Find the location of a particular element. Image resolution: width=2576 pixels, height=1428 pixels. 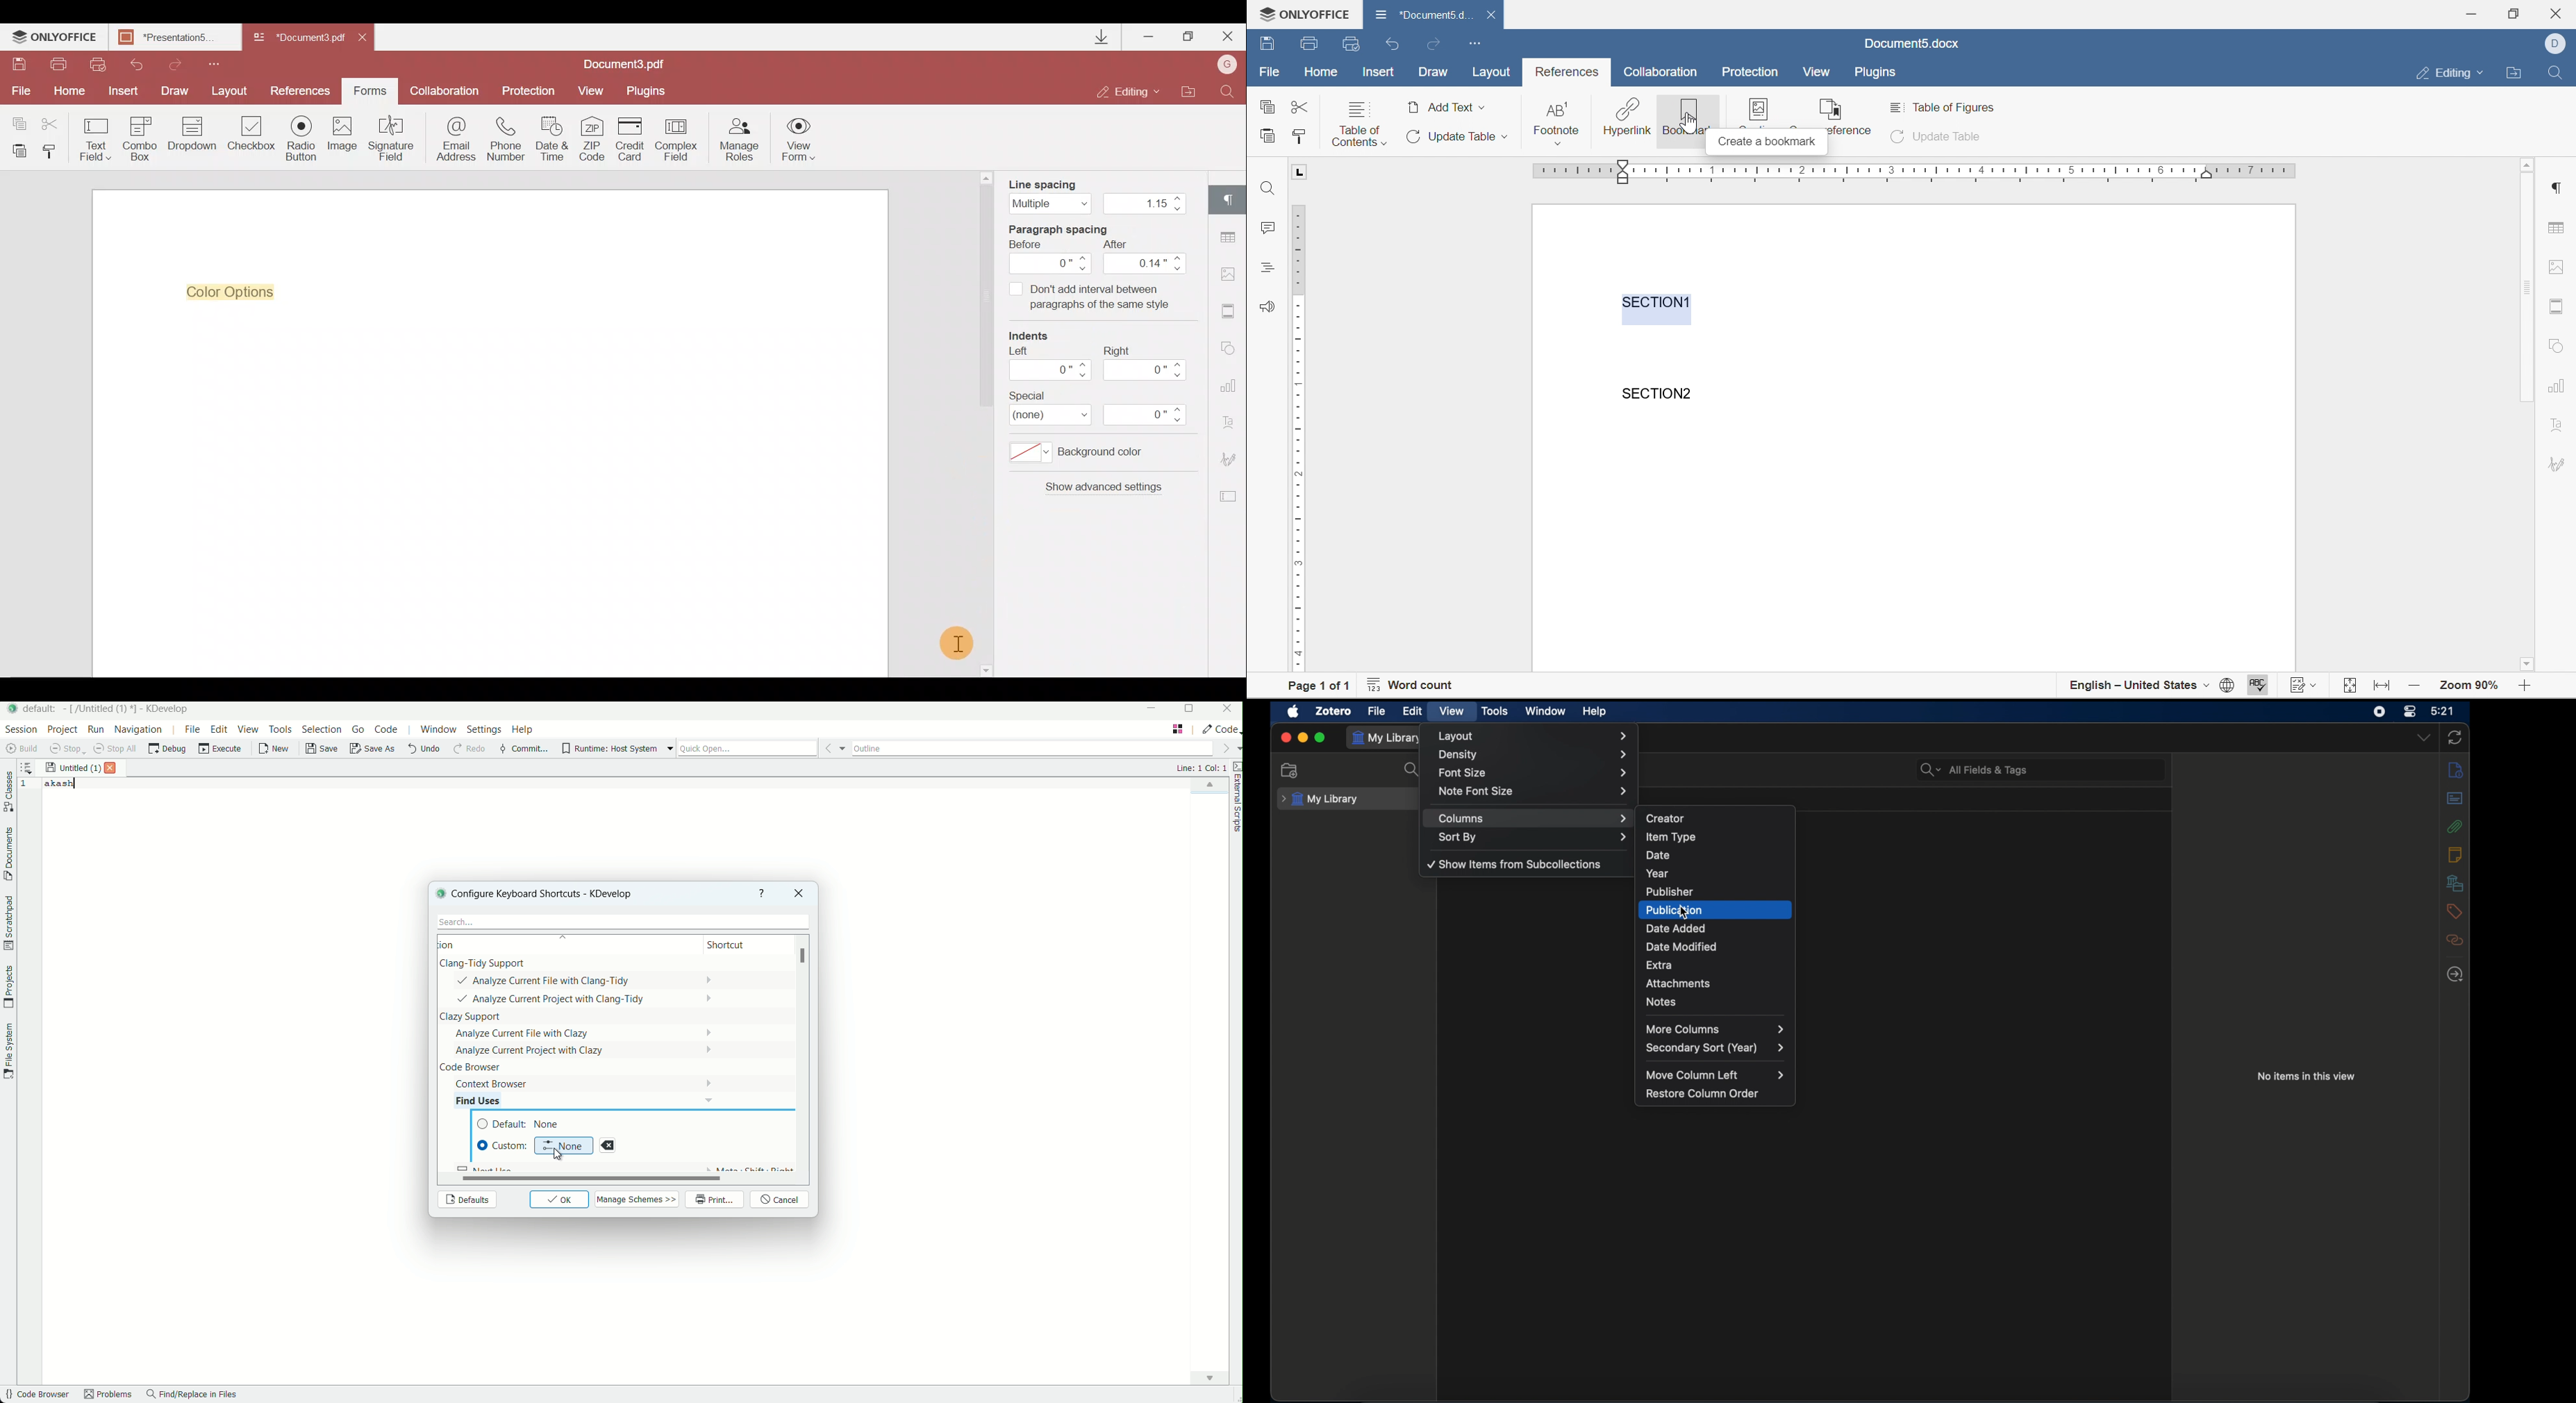

bookmark is located at coordinates (1686, 116).